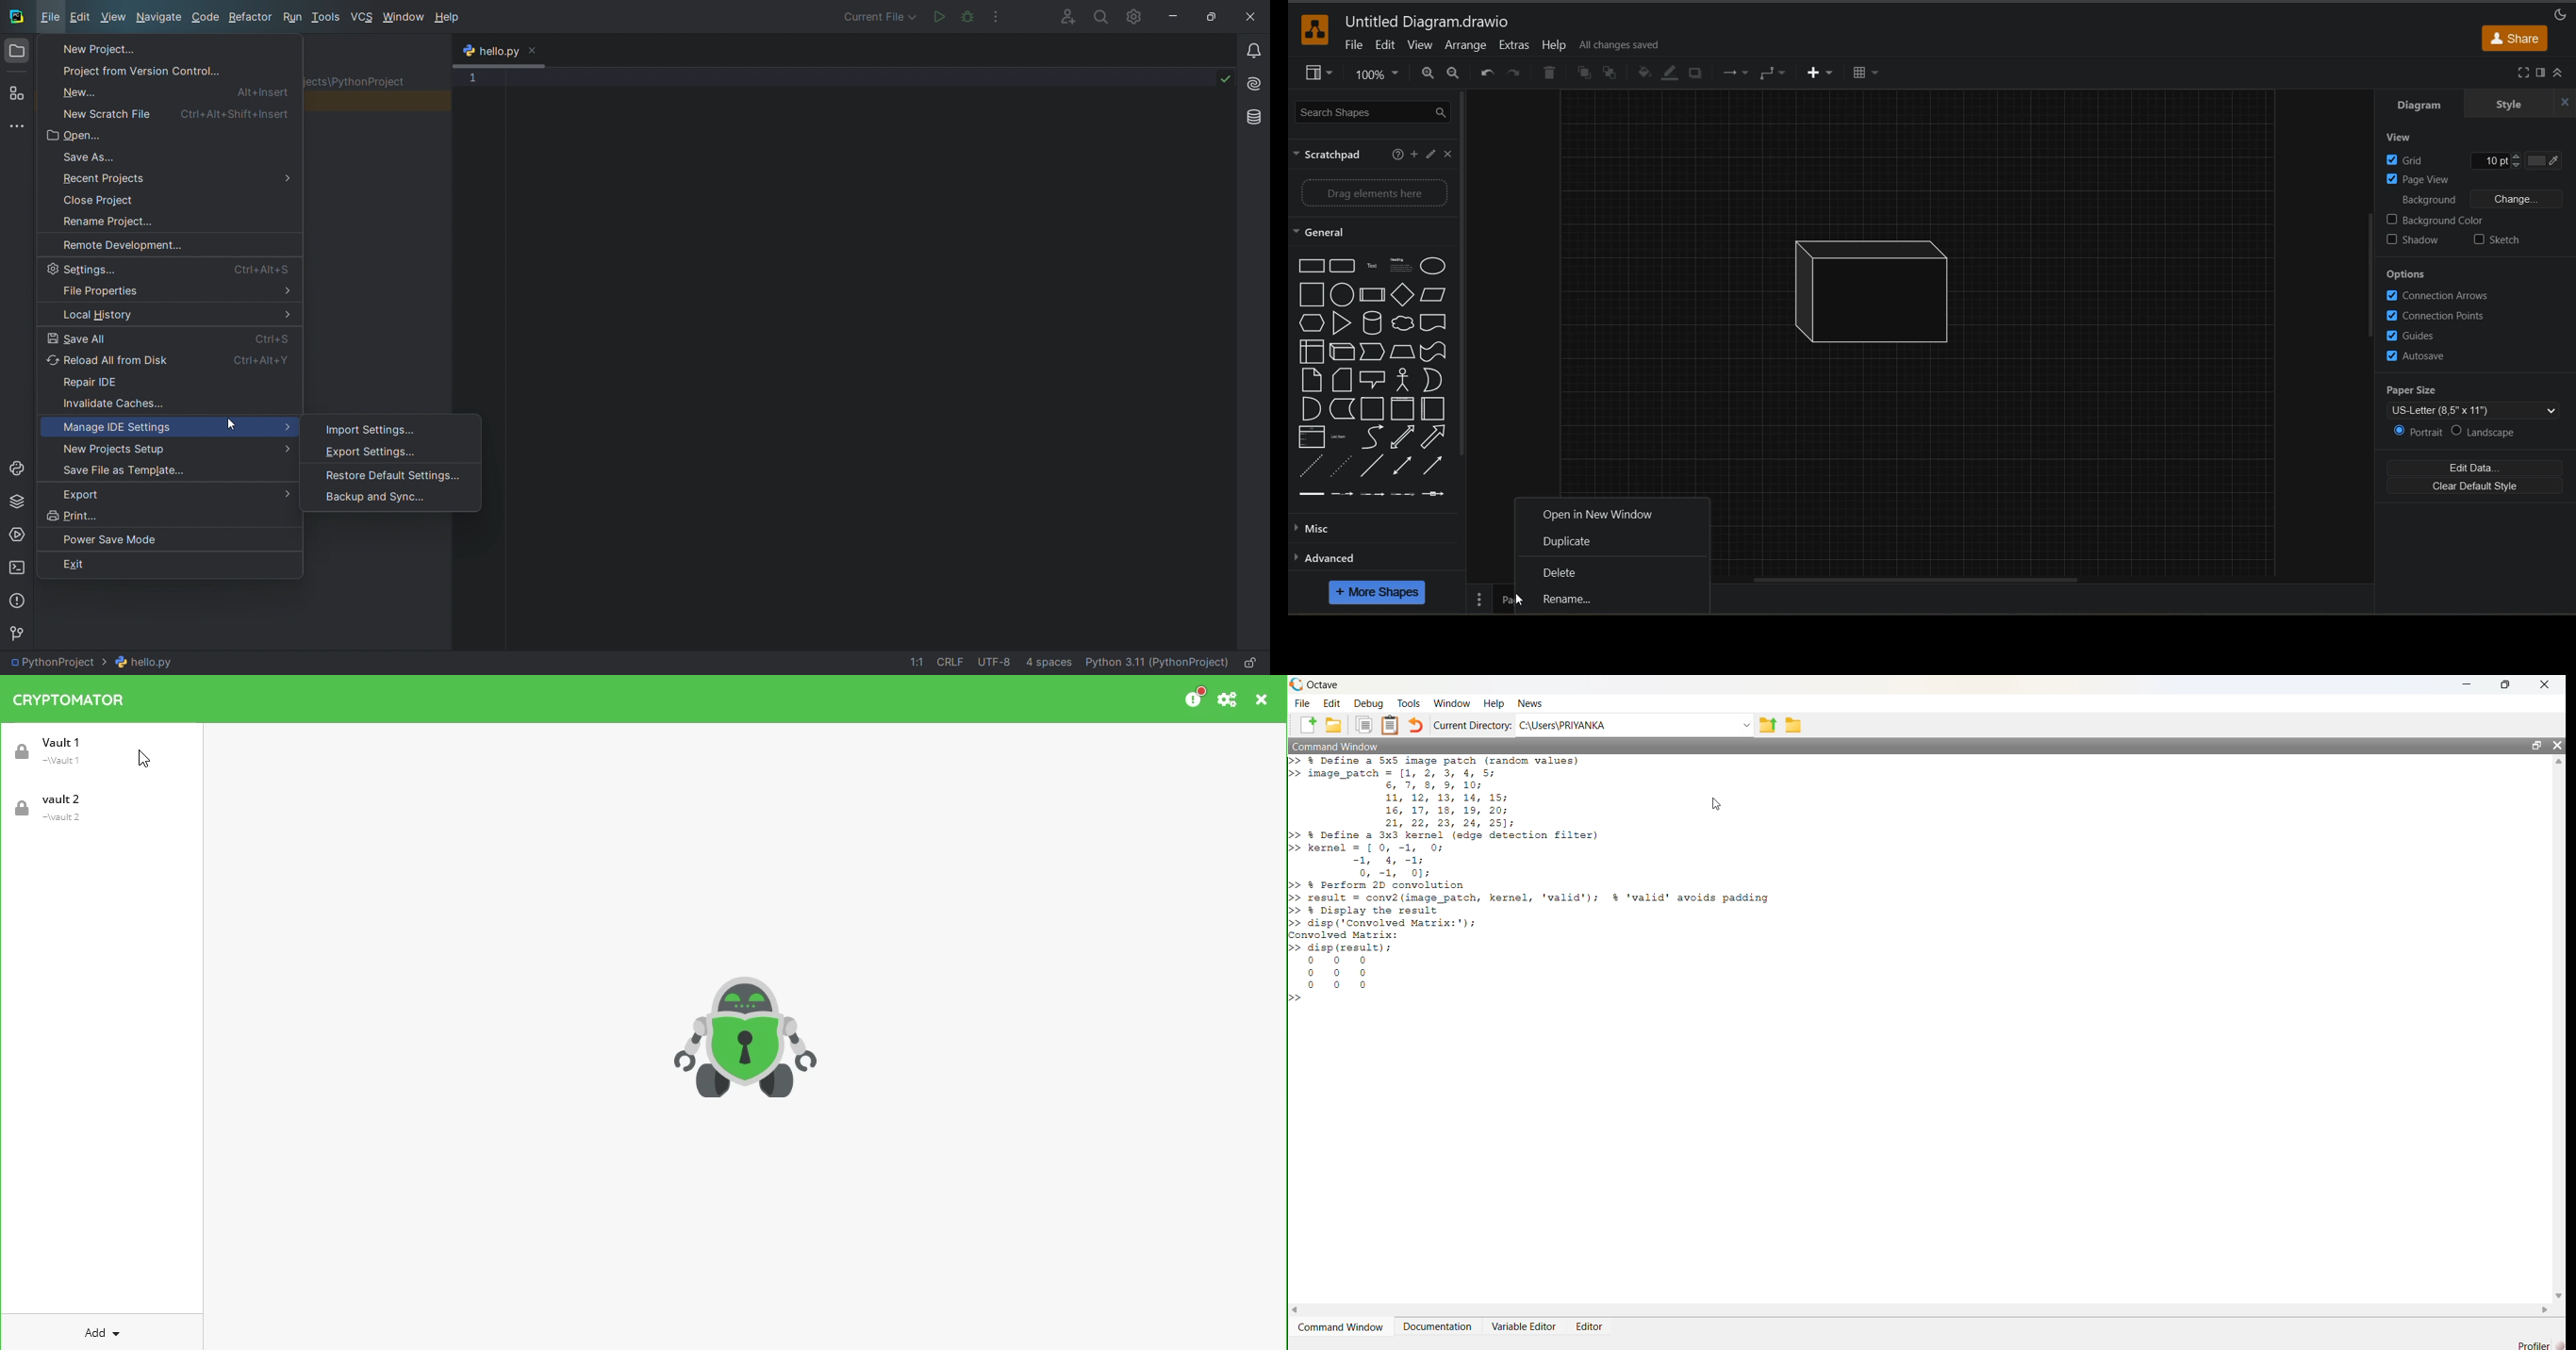 This screenshot has height=1372, width=2576. Describe the element at coordinates (2478, 467) in the screenshot. I see `edit data` at that location.